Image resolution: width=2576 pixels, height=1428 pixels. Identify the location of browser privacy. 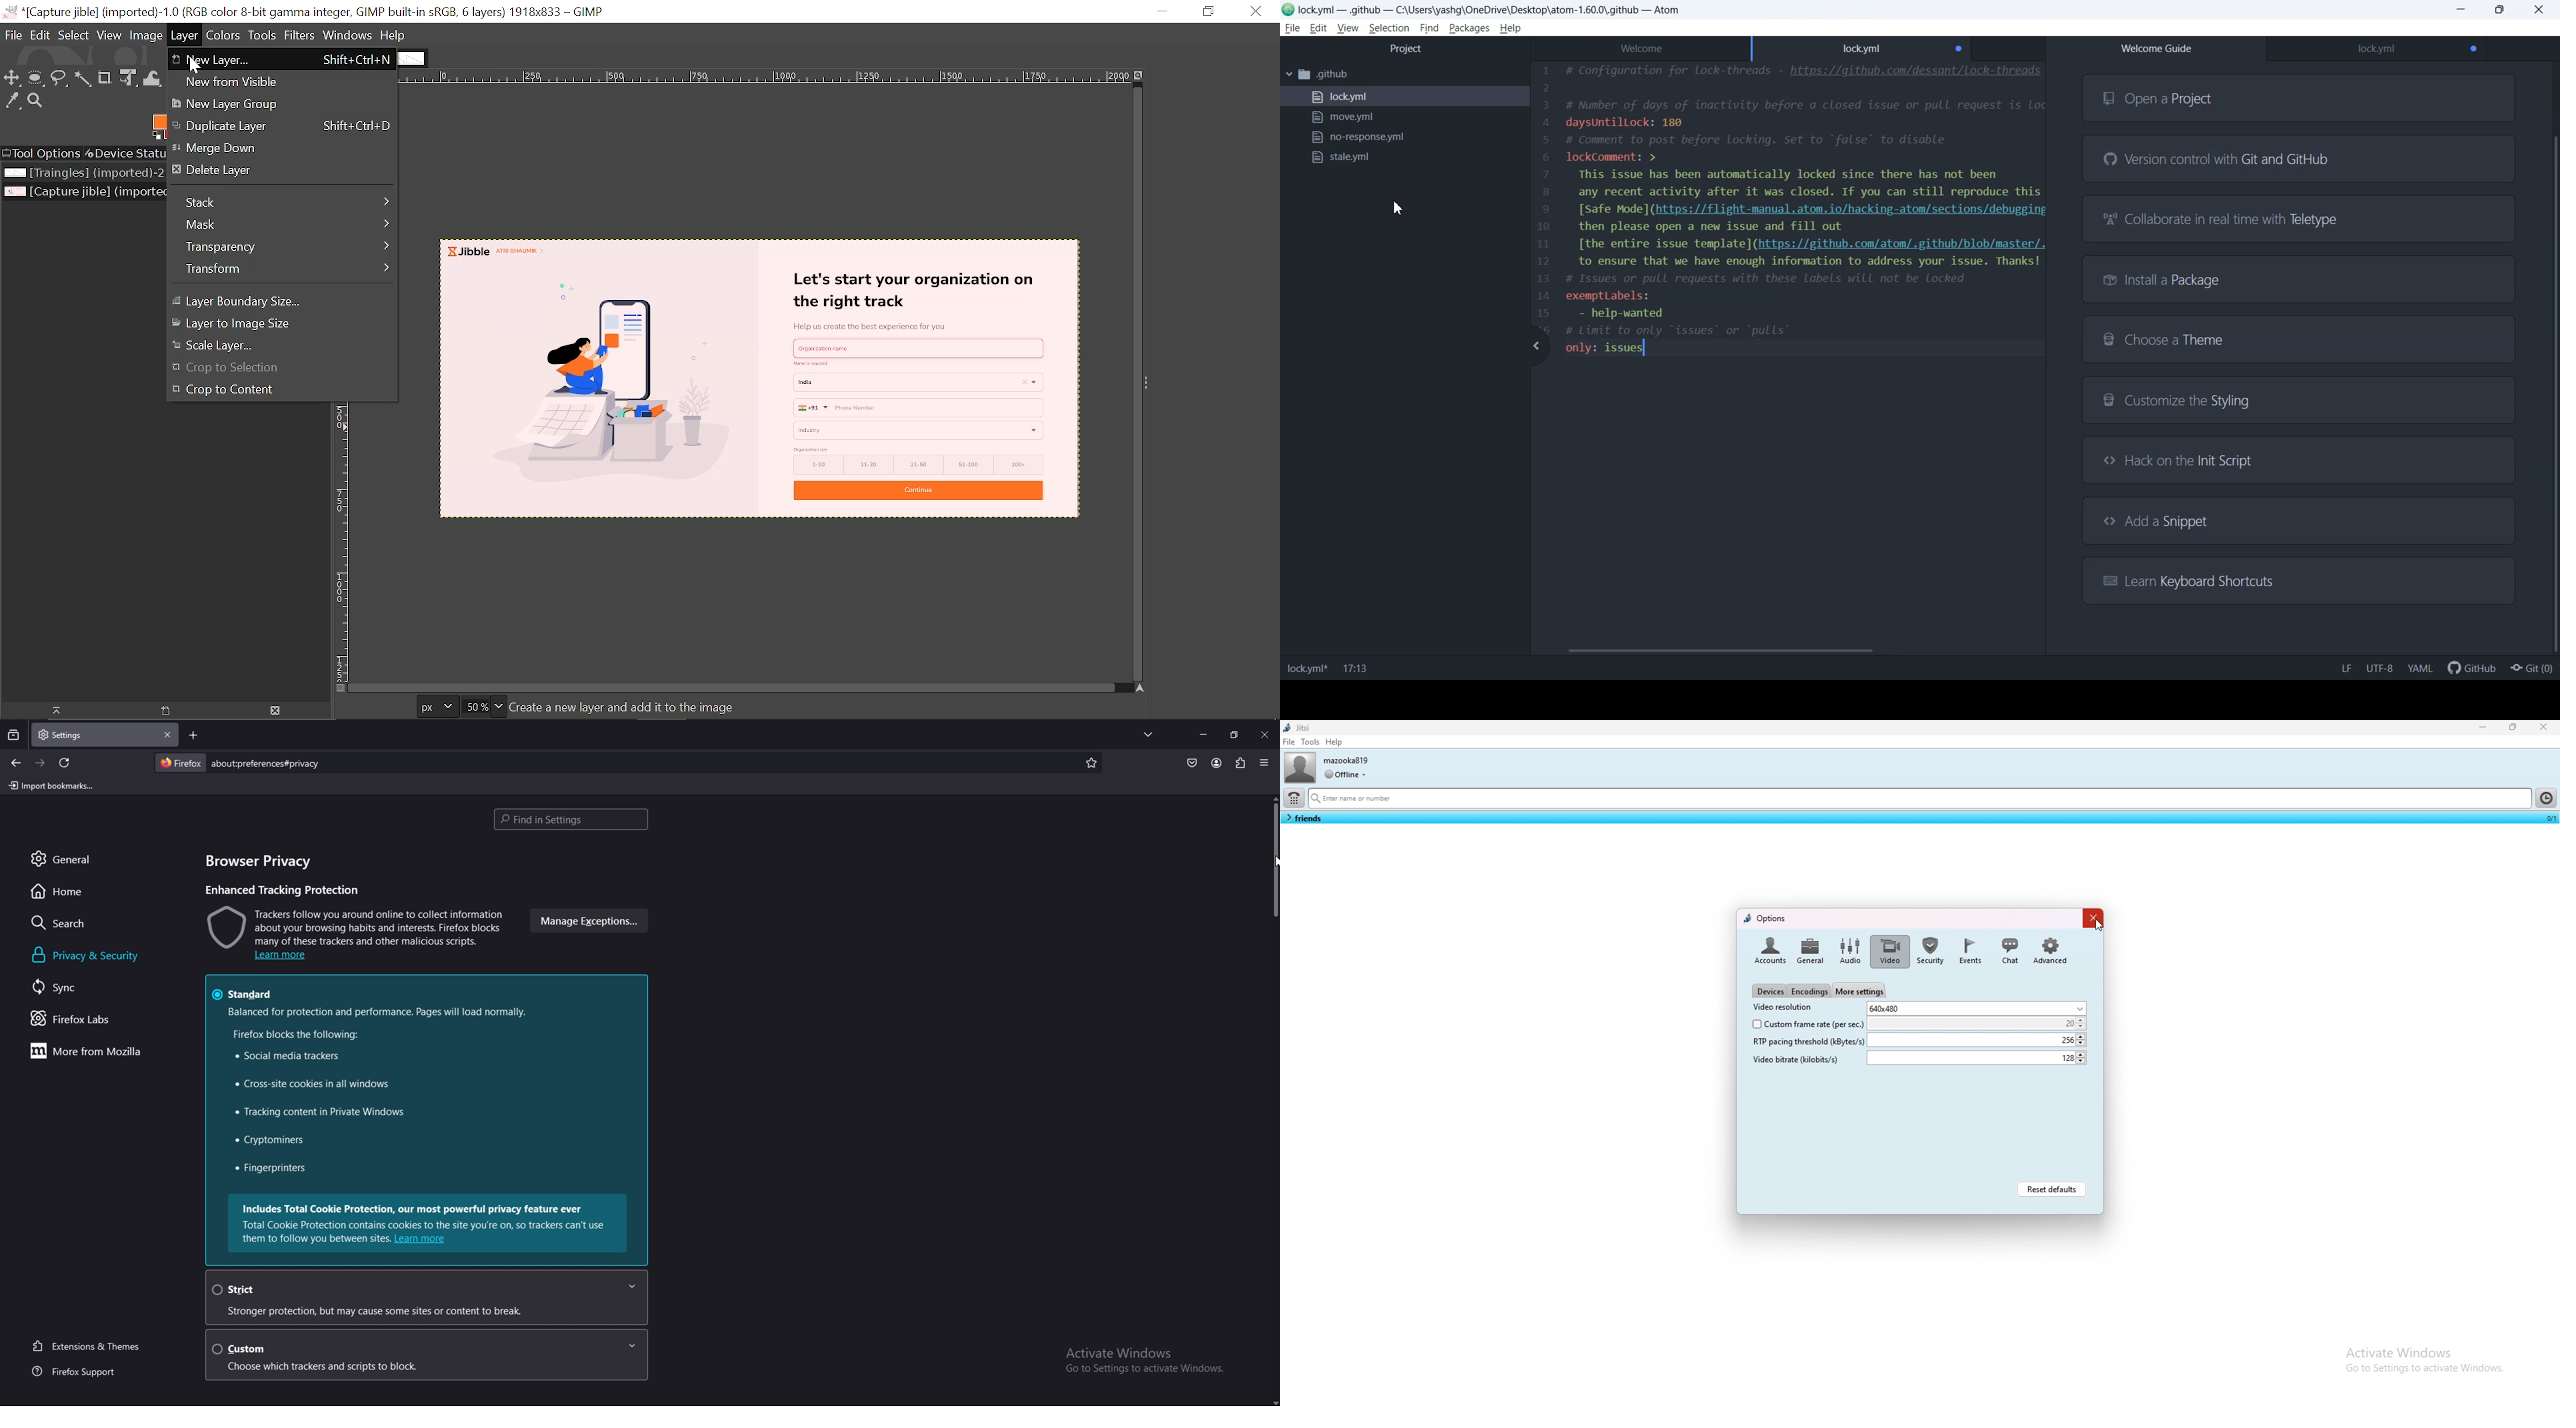
(257, 861).